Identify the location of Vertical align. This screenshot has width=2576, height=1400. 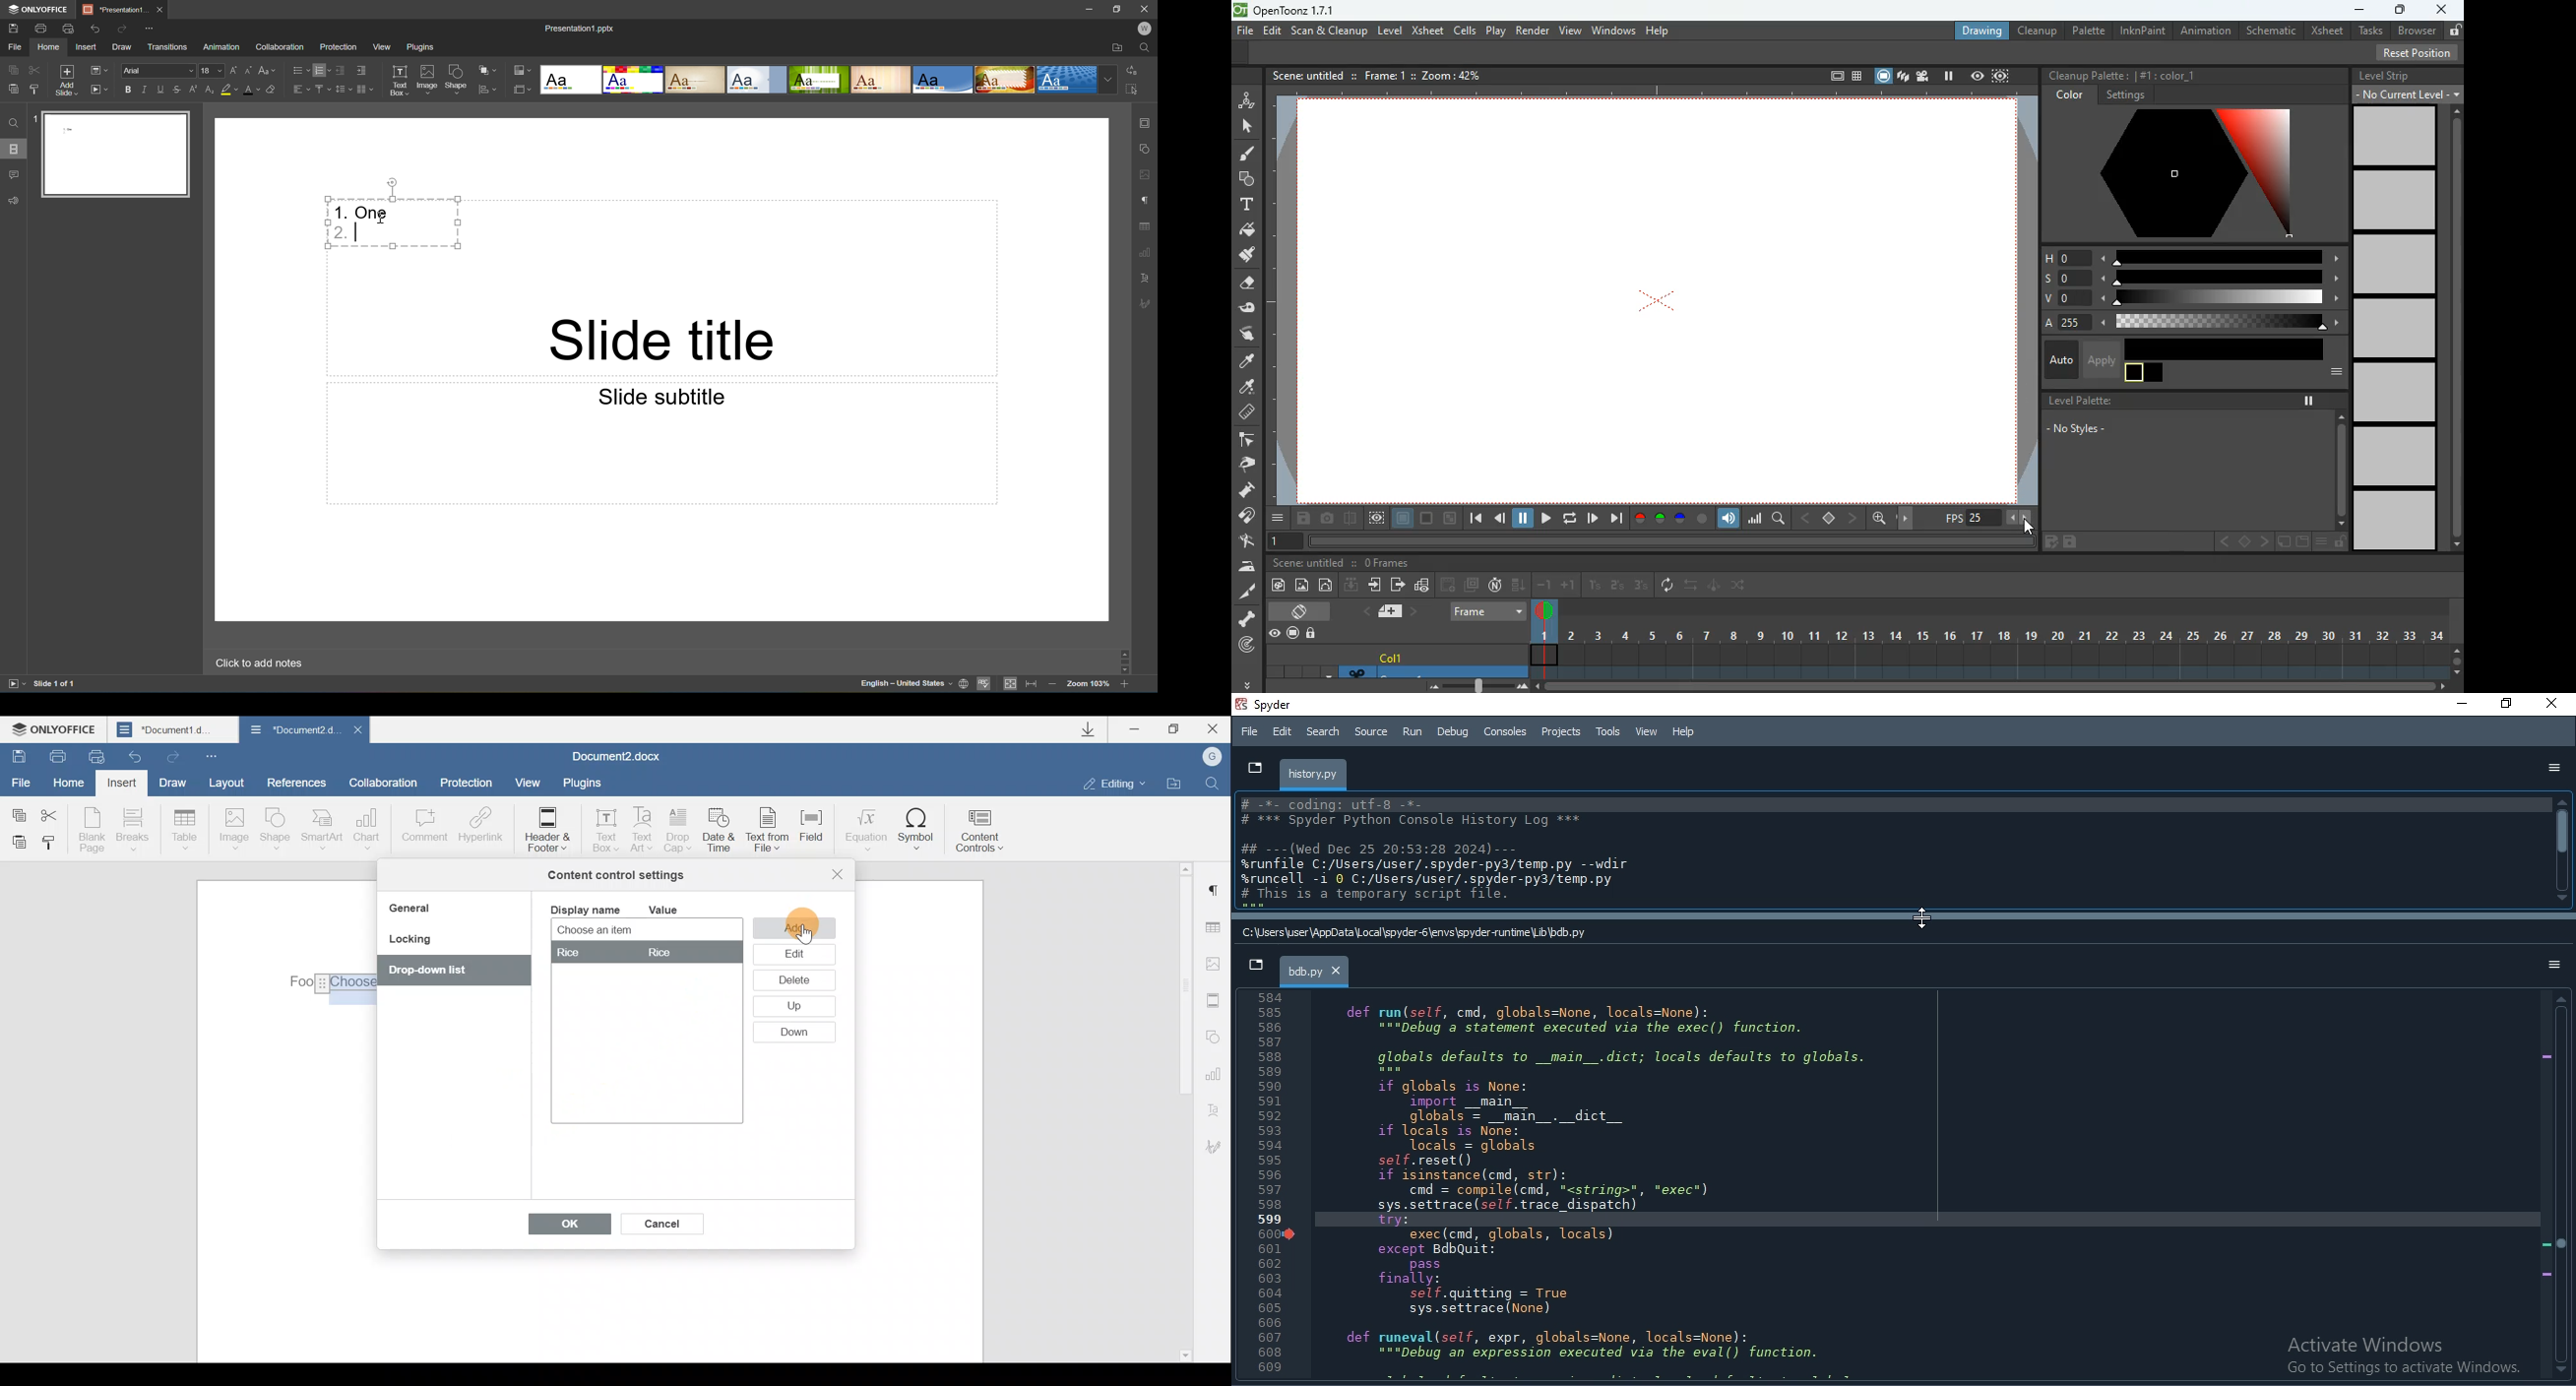
(323, 87).